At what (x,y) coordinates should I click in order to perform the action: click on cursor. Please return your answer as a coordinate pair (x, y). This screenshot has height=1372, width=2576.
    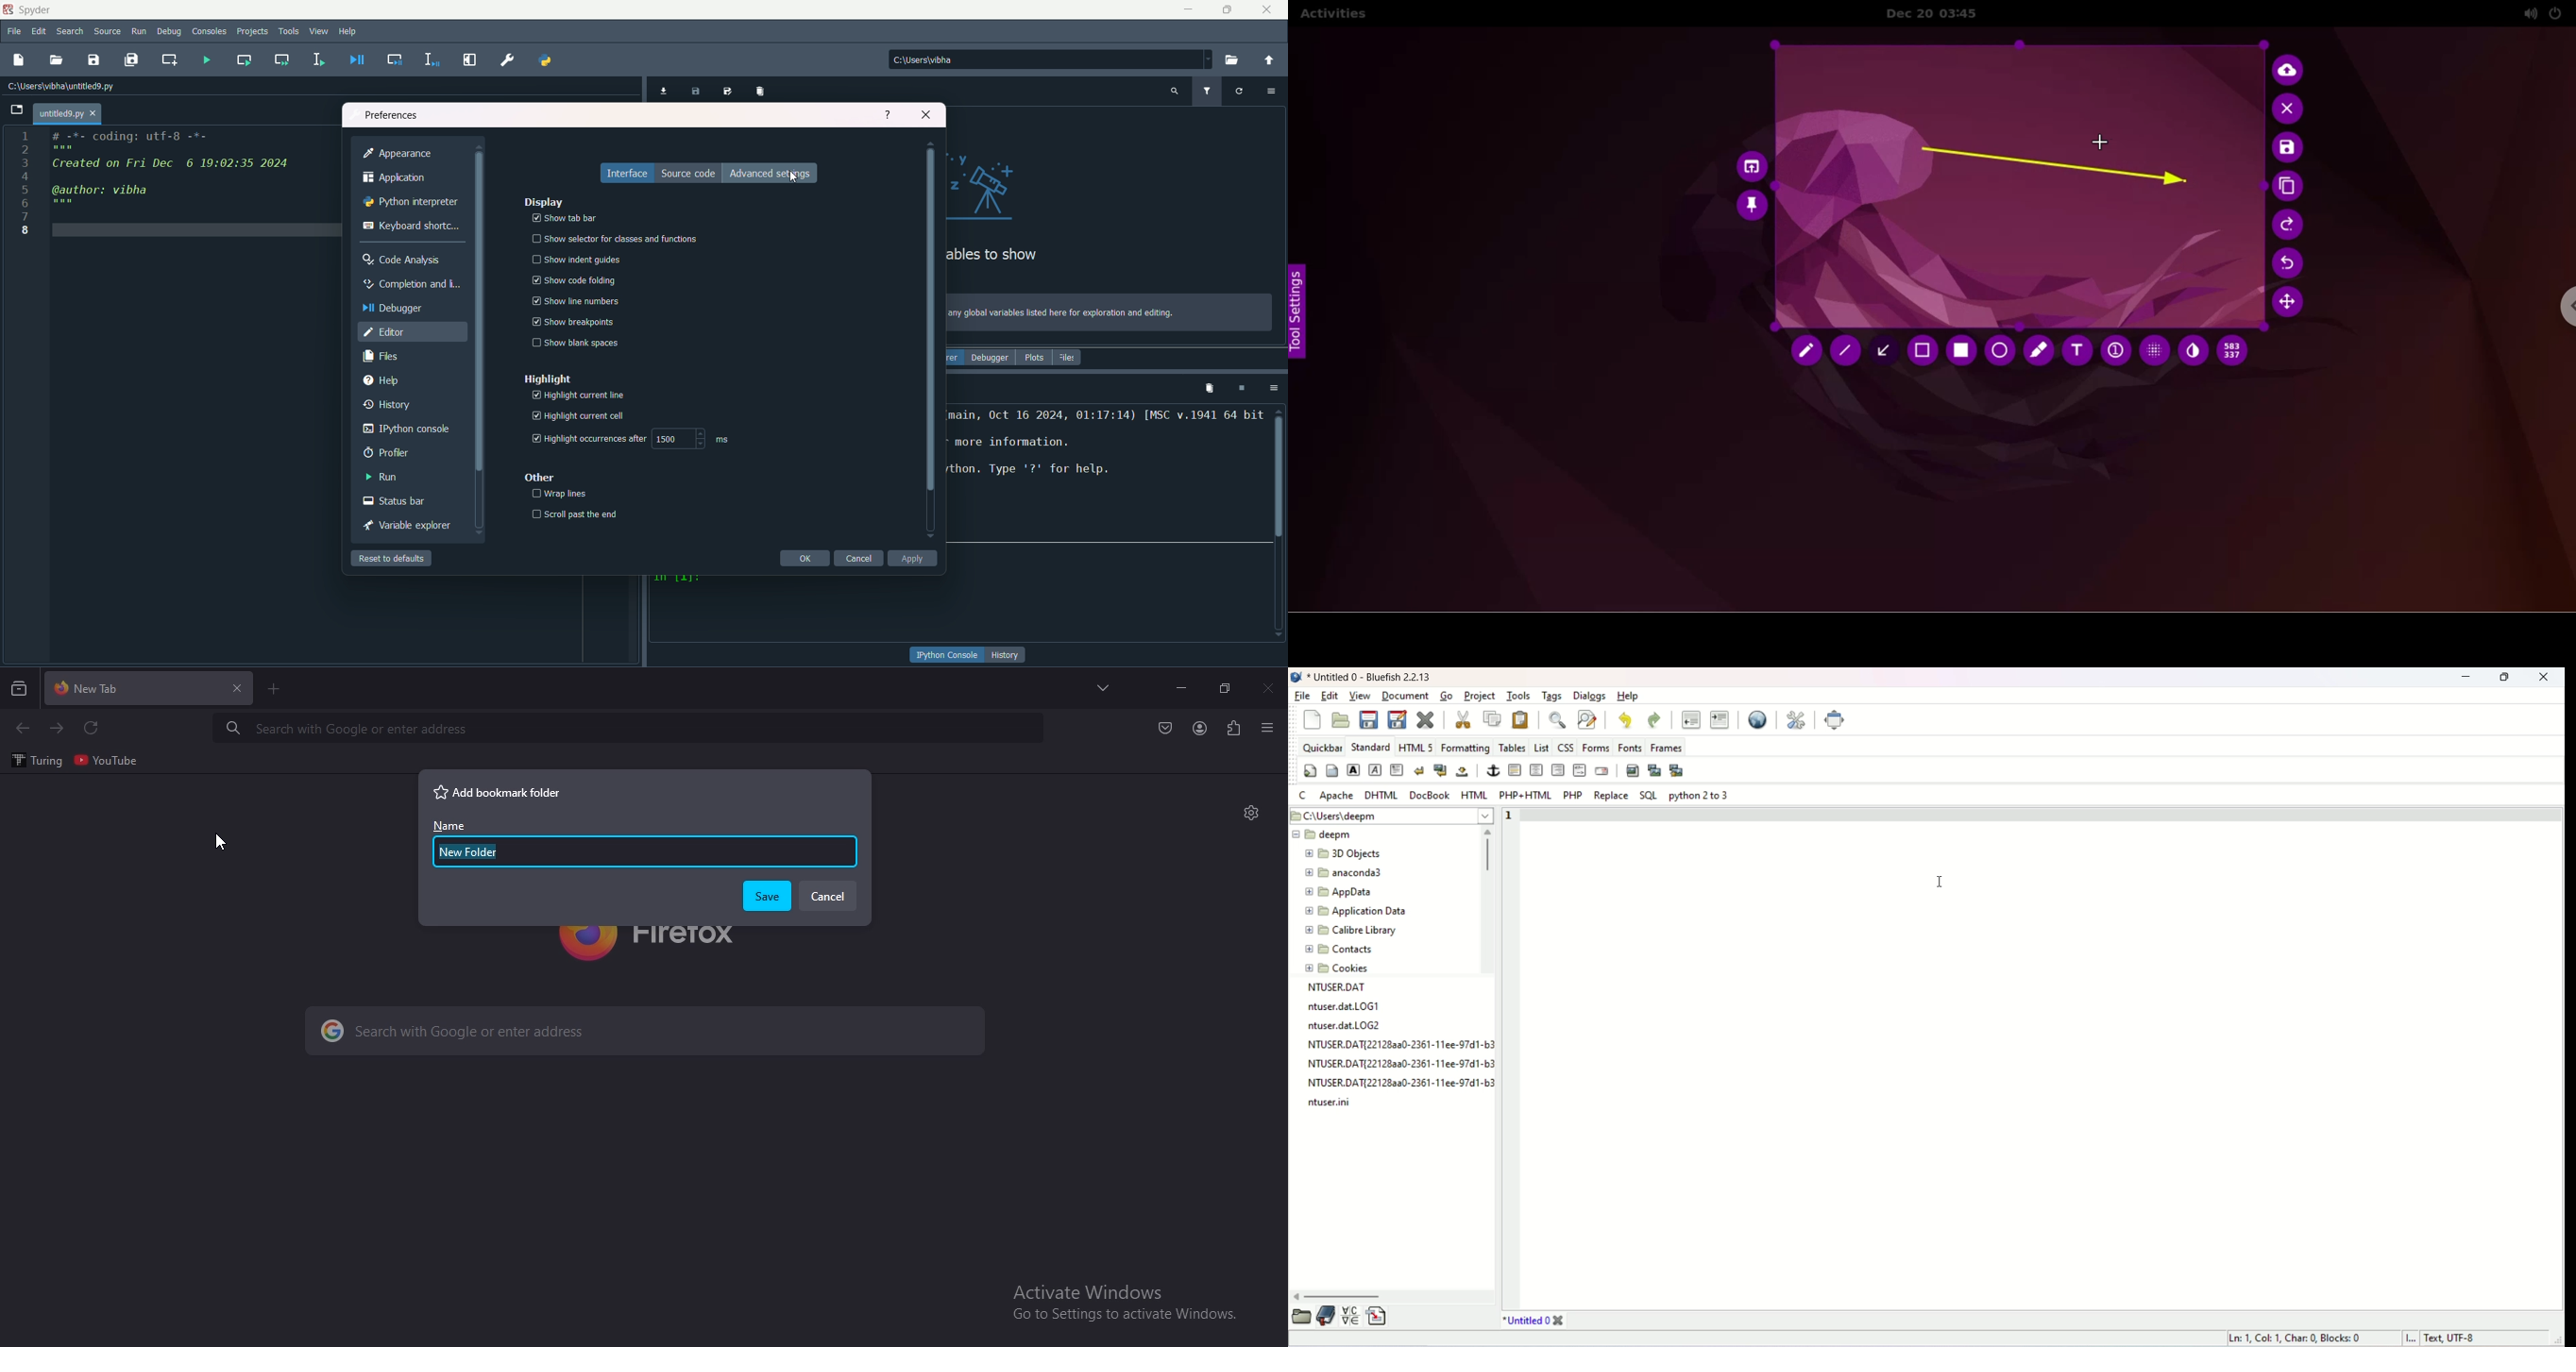
    Looking at the image, I should click on (221, 839).